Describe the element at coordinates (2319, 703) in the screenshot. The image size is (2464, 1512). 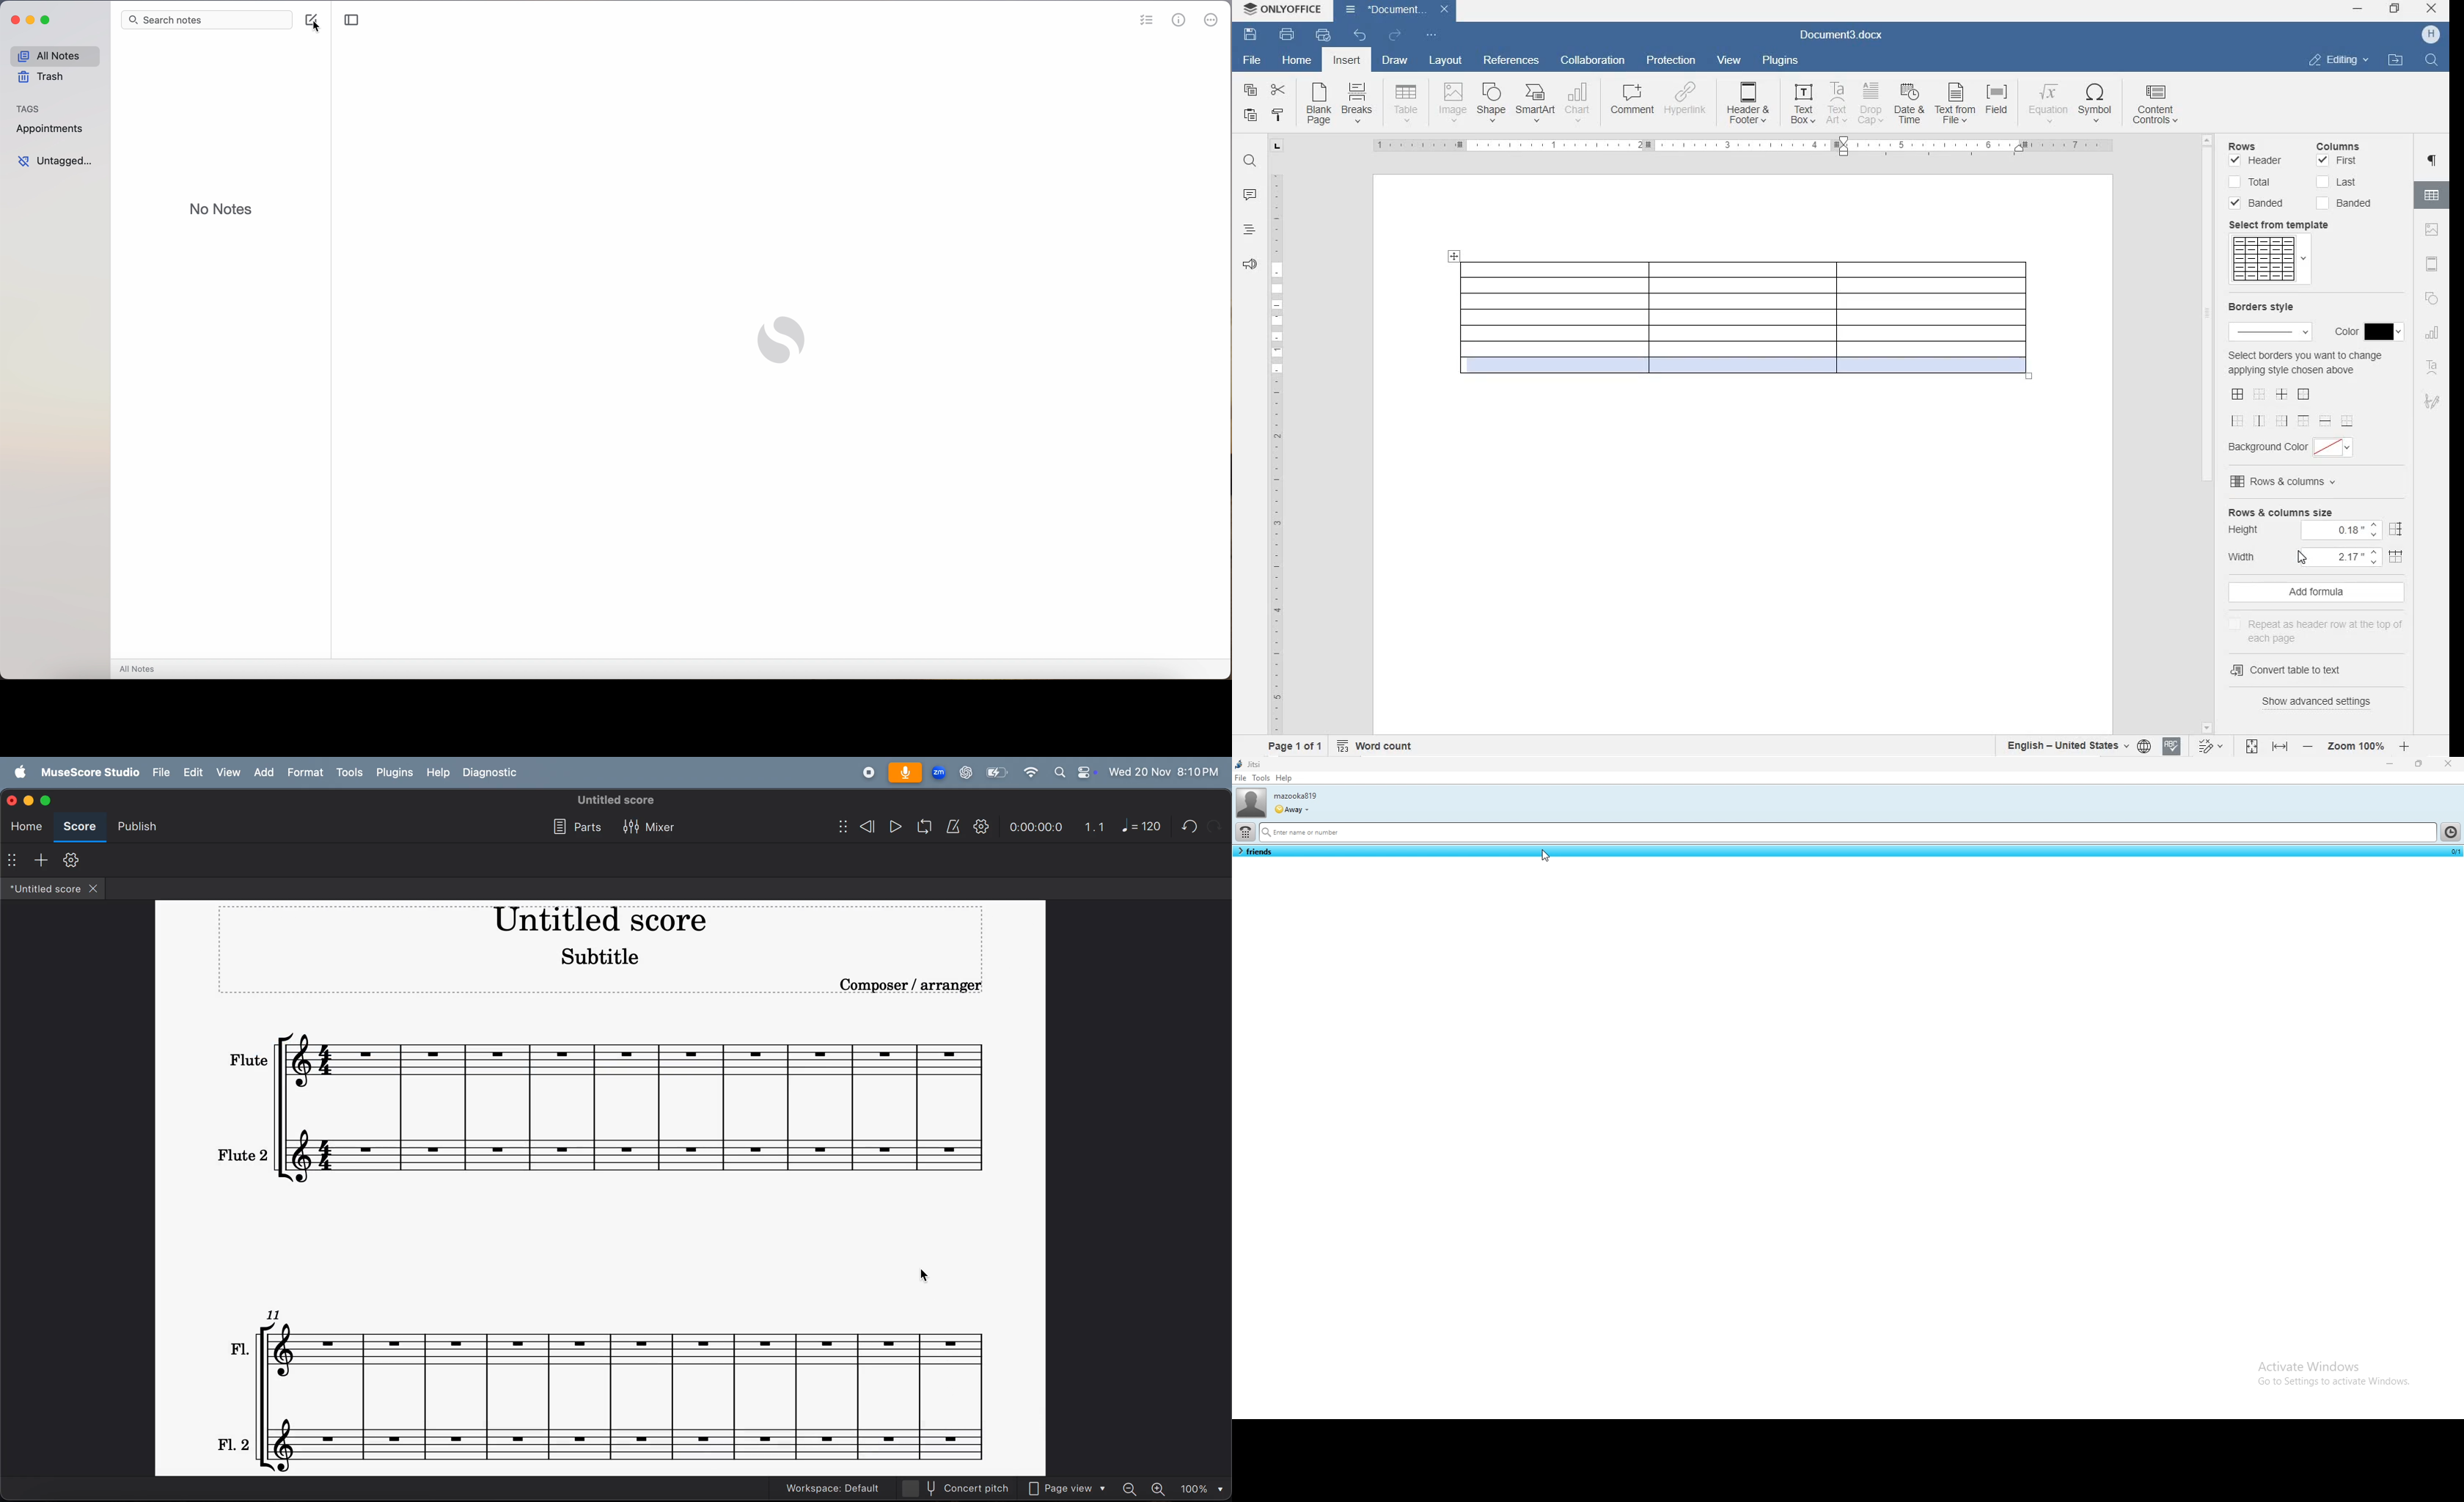
I see `show advanced settings` at that location.